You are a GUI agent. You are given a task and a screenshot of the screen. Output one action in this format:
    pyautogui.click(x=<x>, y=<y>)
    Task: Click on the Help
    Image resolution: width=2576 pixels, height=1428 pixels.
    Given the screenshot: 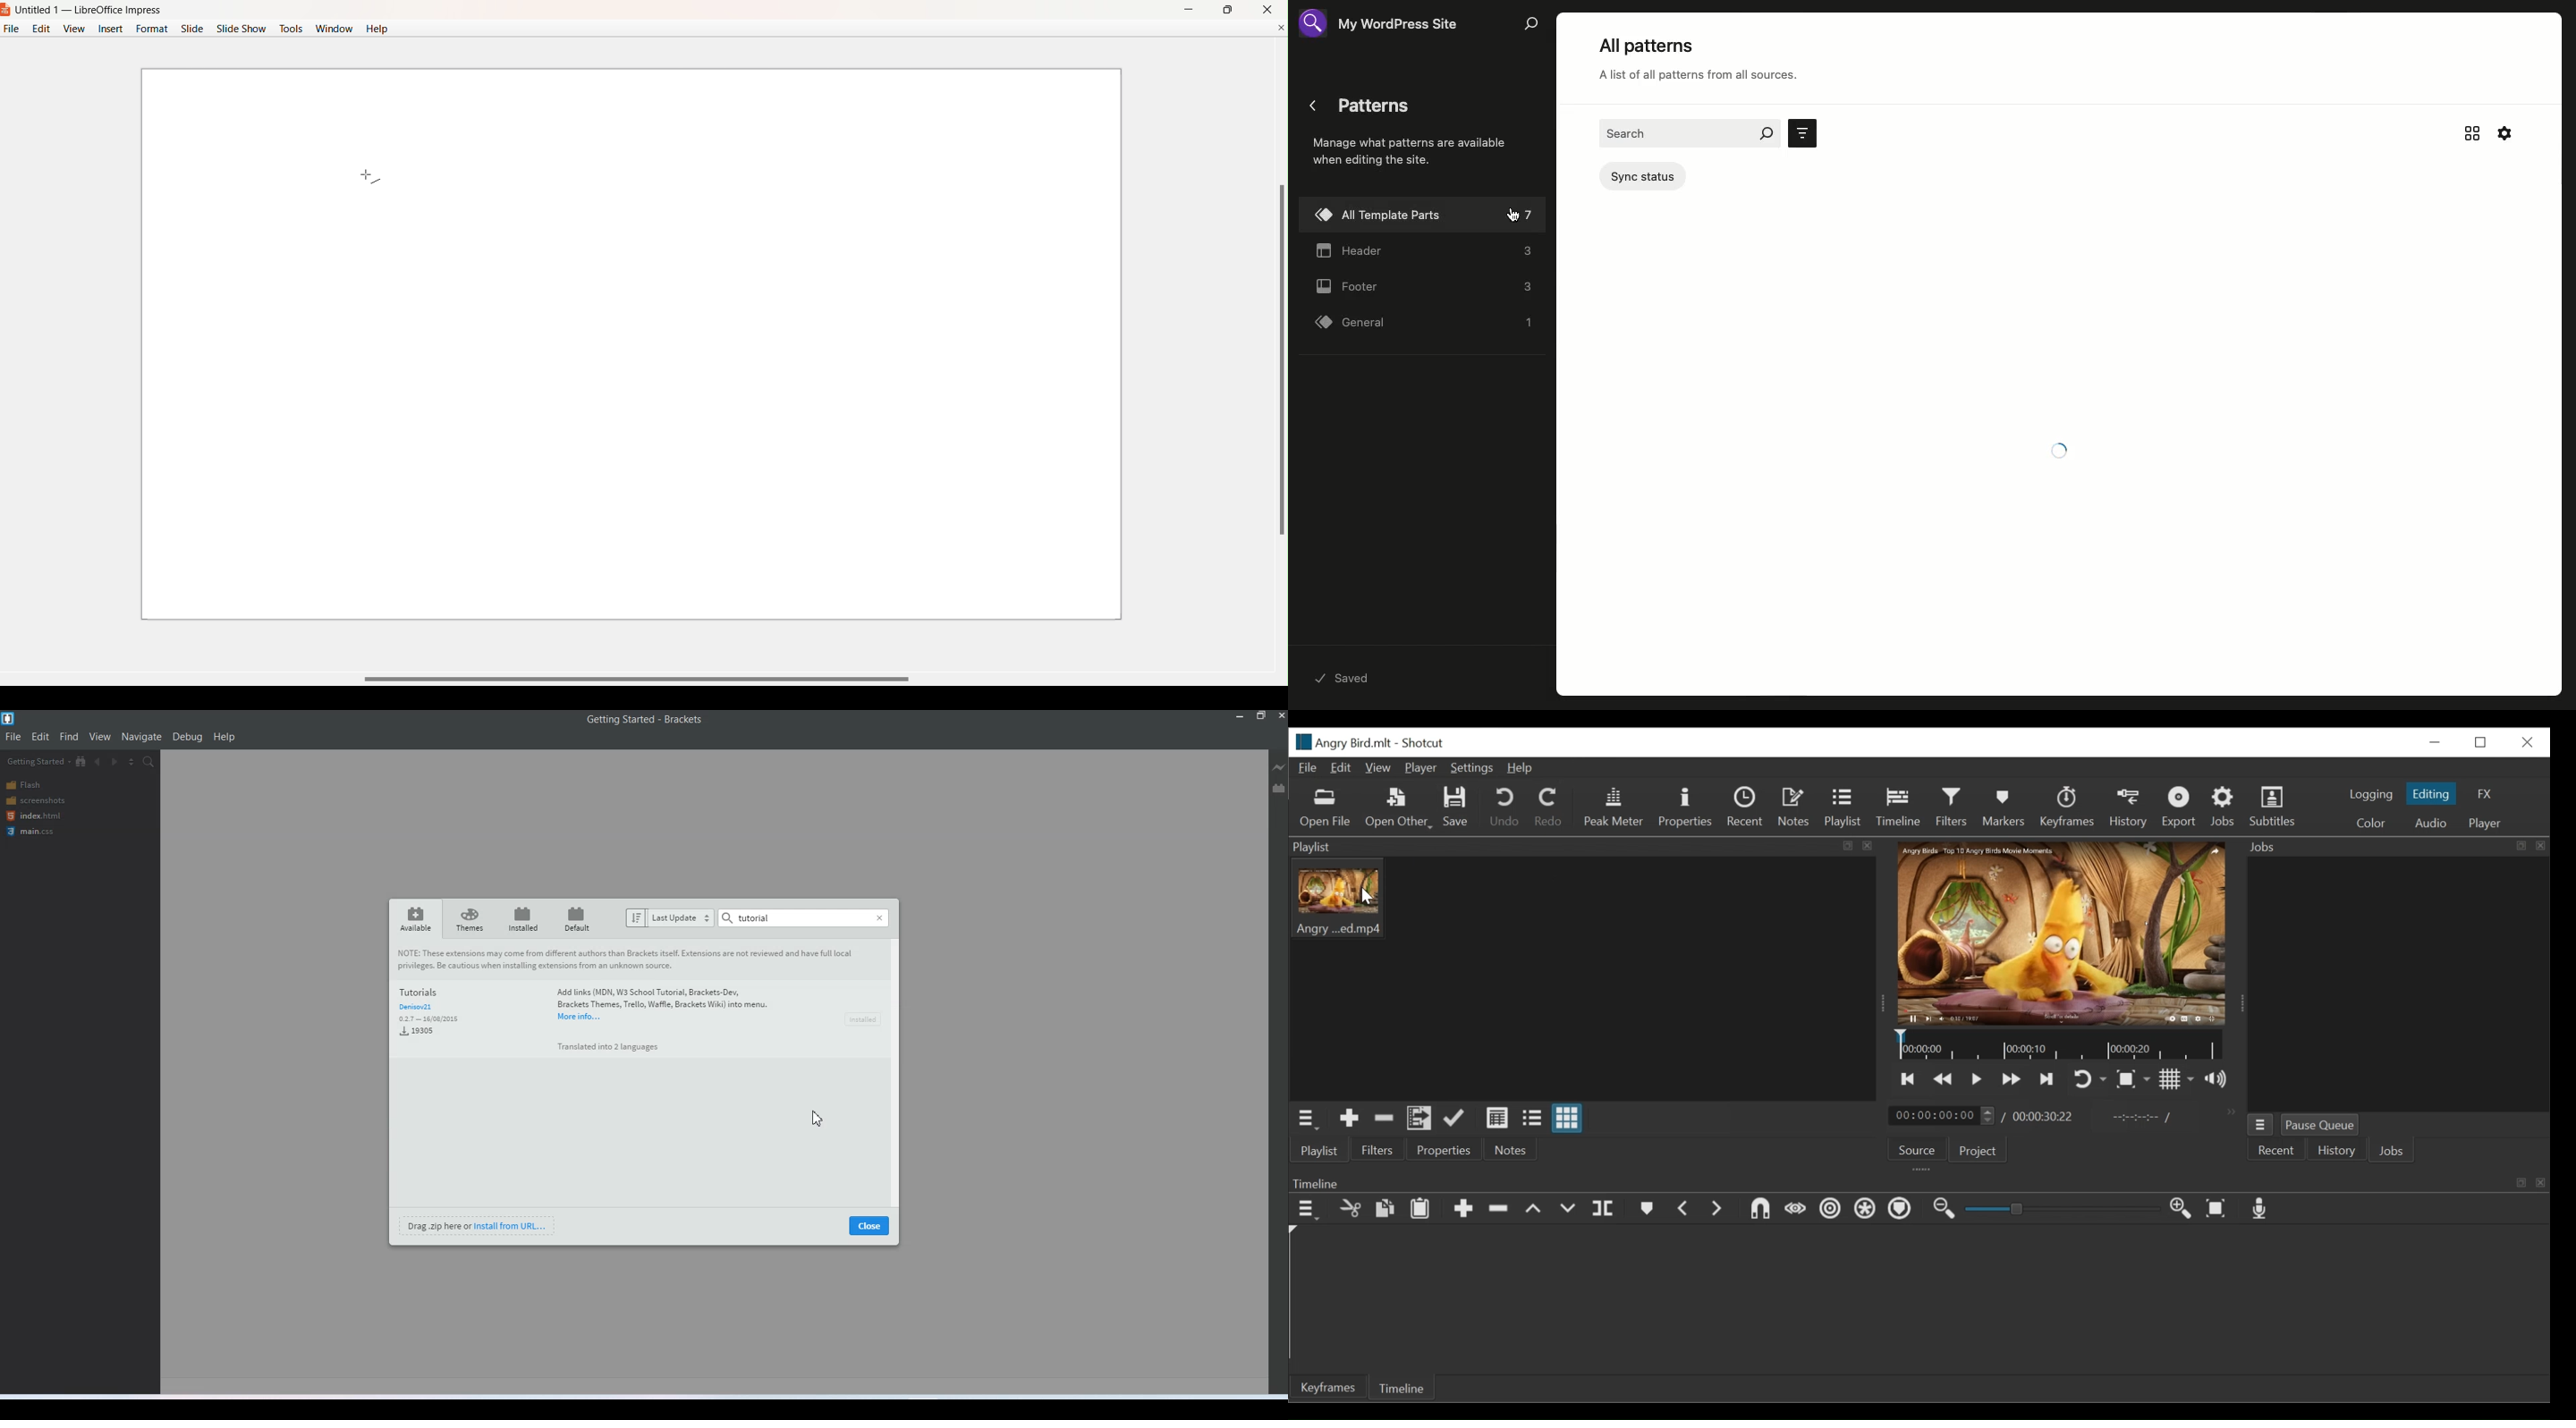 What is the action you would take?
    pyautogui.click(x=225, y=737)
    